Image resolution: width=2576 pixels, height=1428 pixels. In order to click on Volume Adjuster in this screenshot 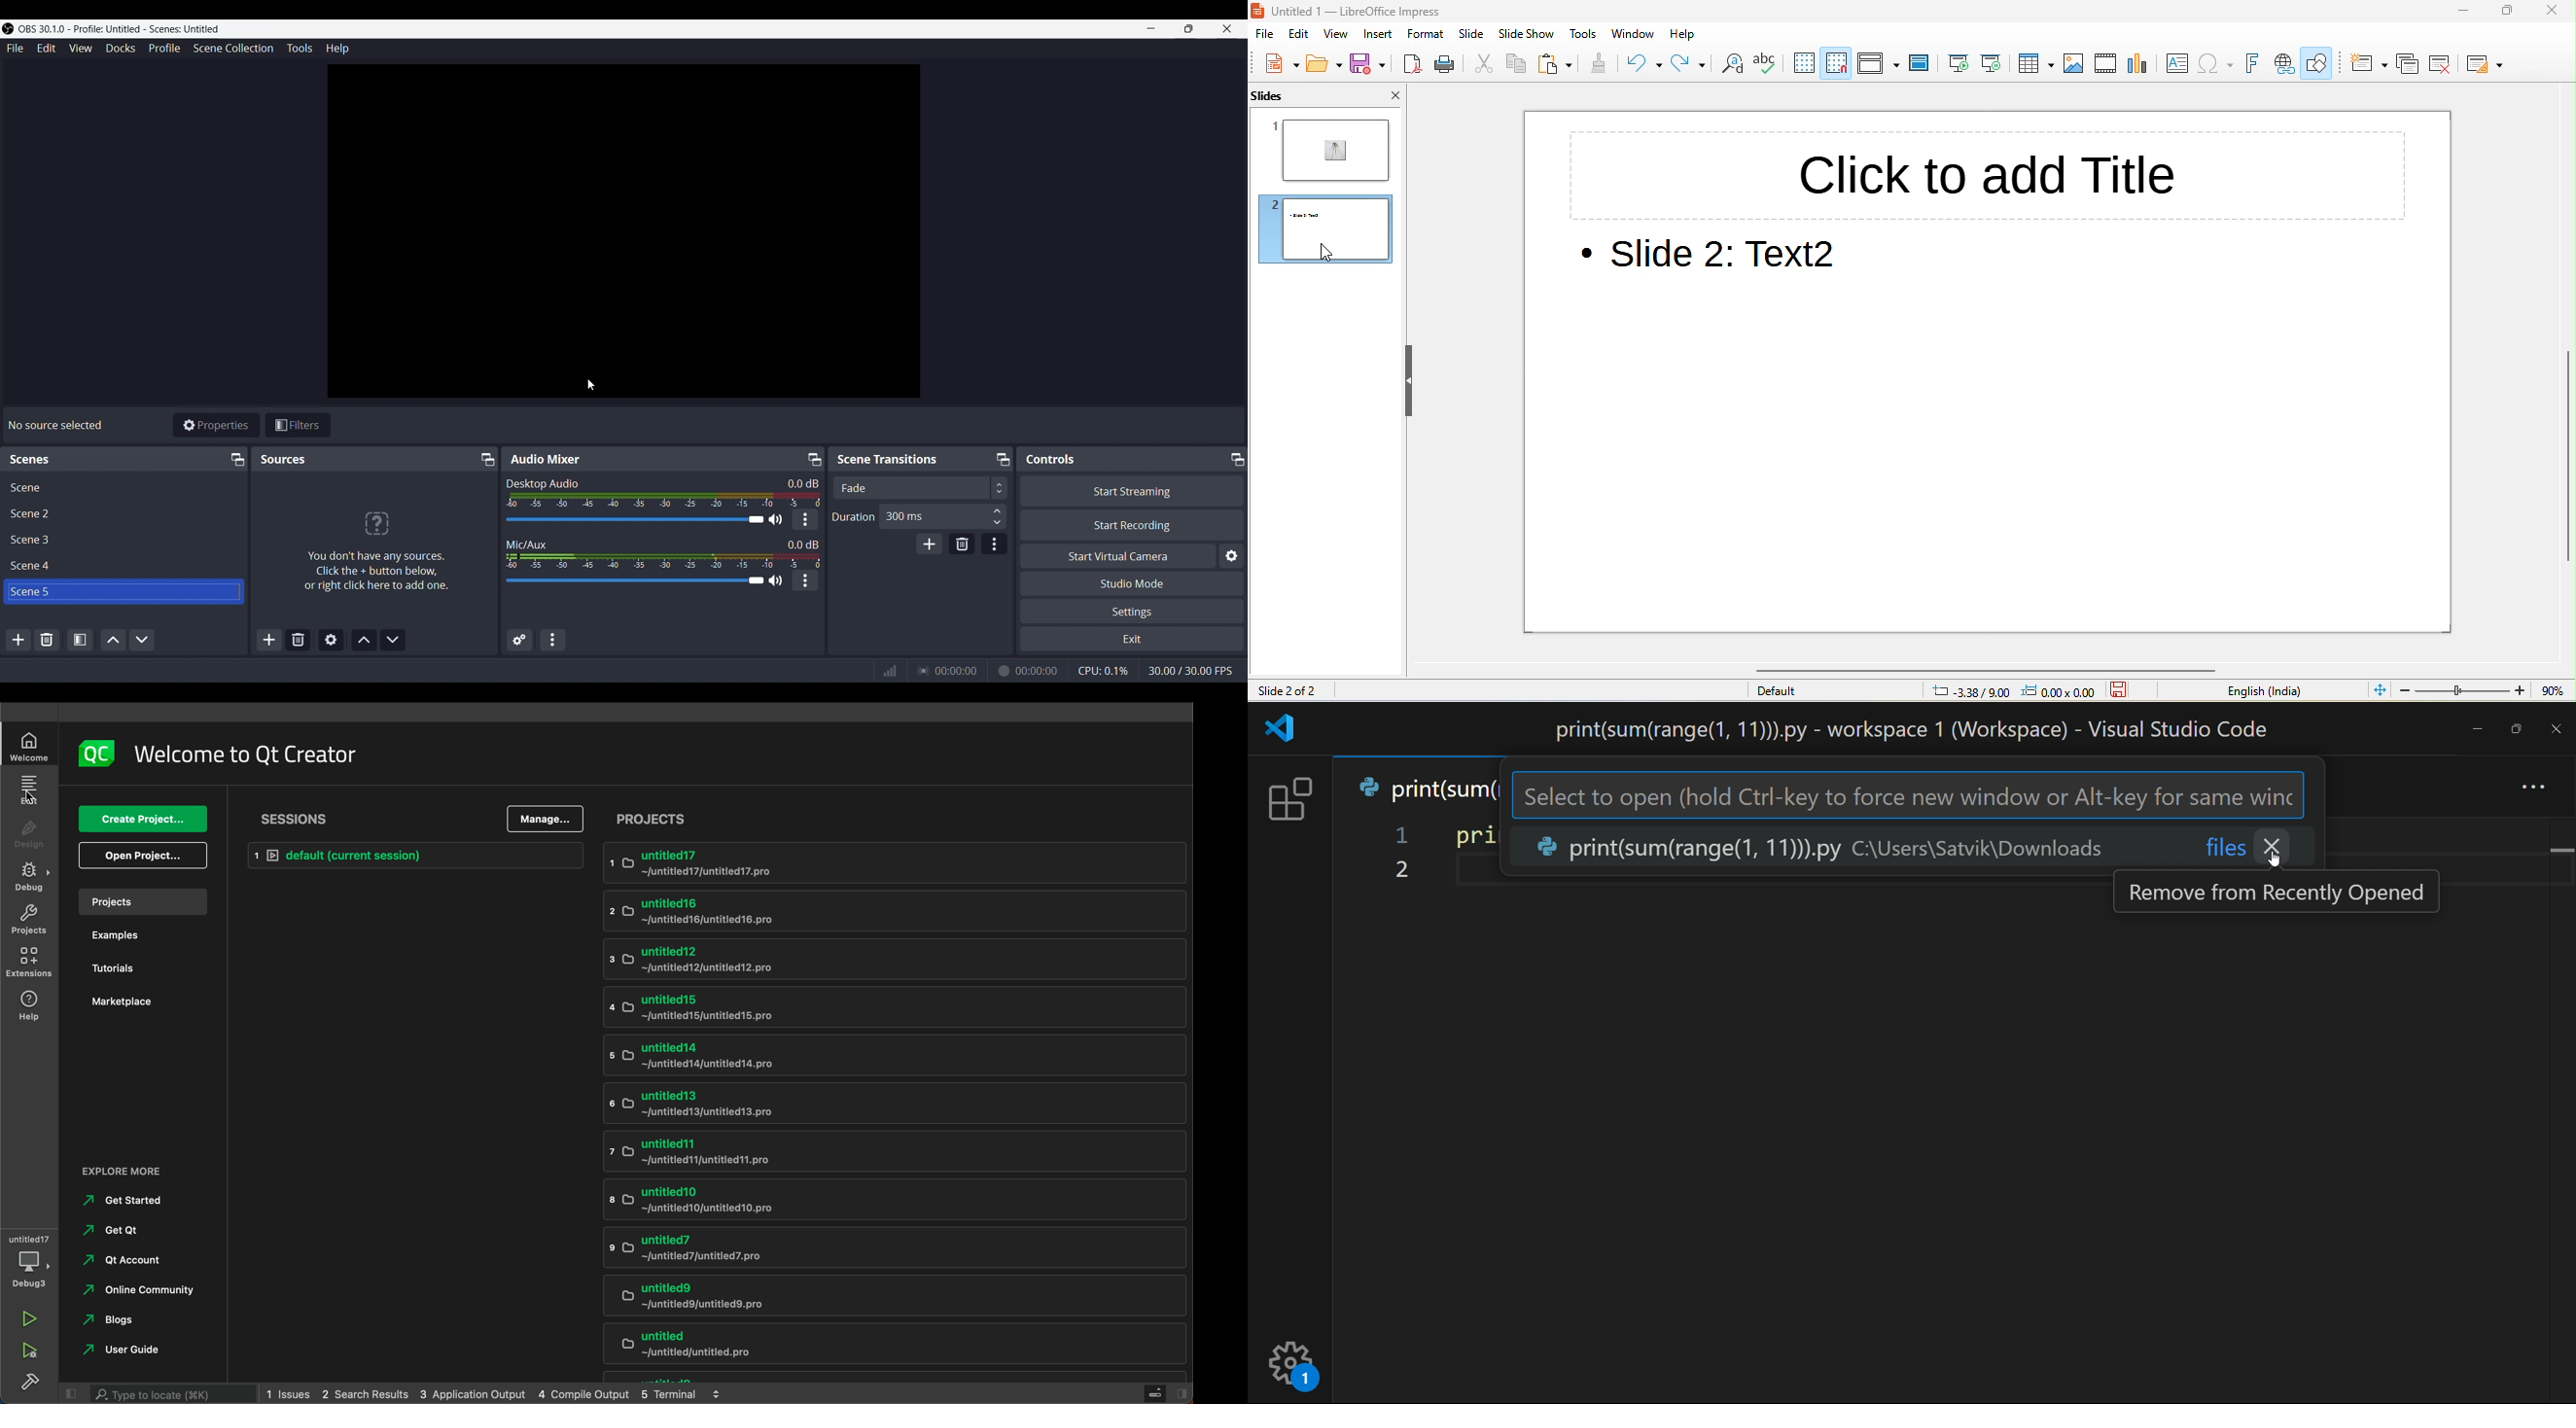, I will do `click(642, 581)`.